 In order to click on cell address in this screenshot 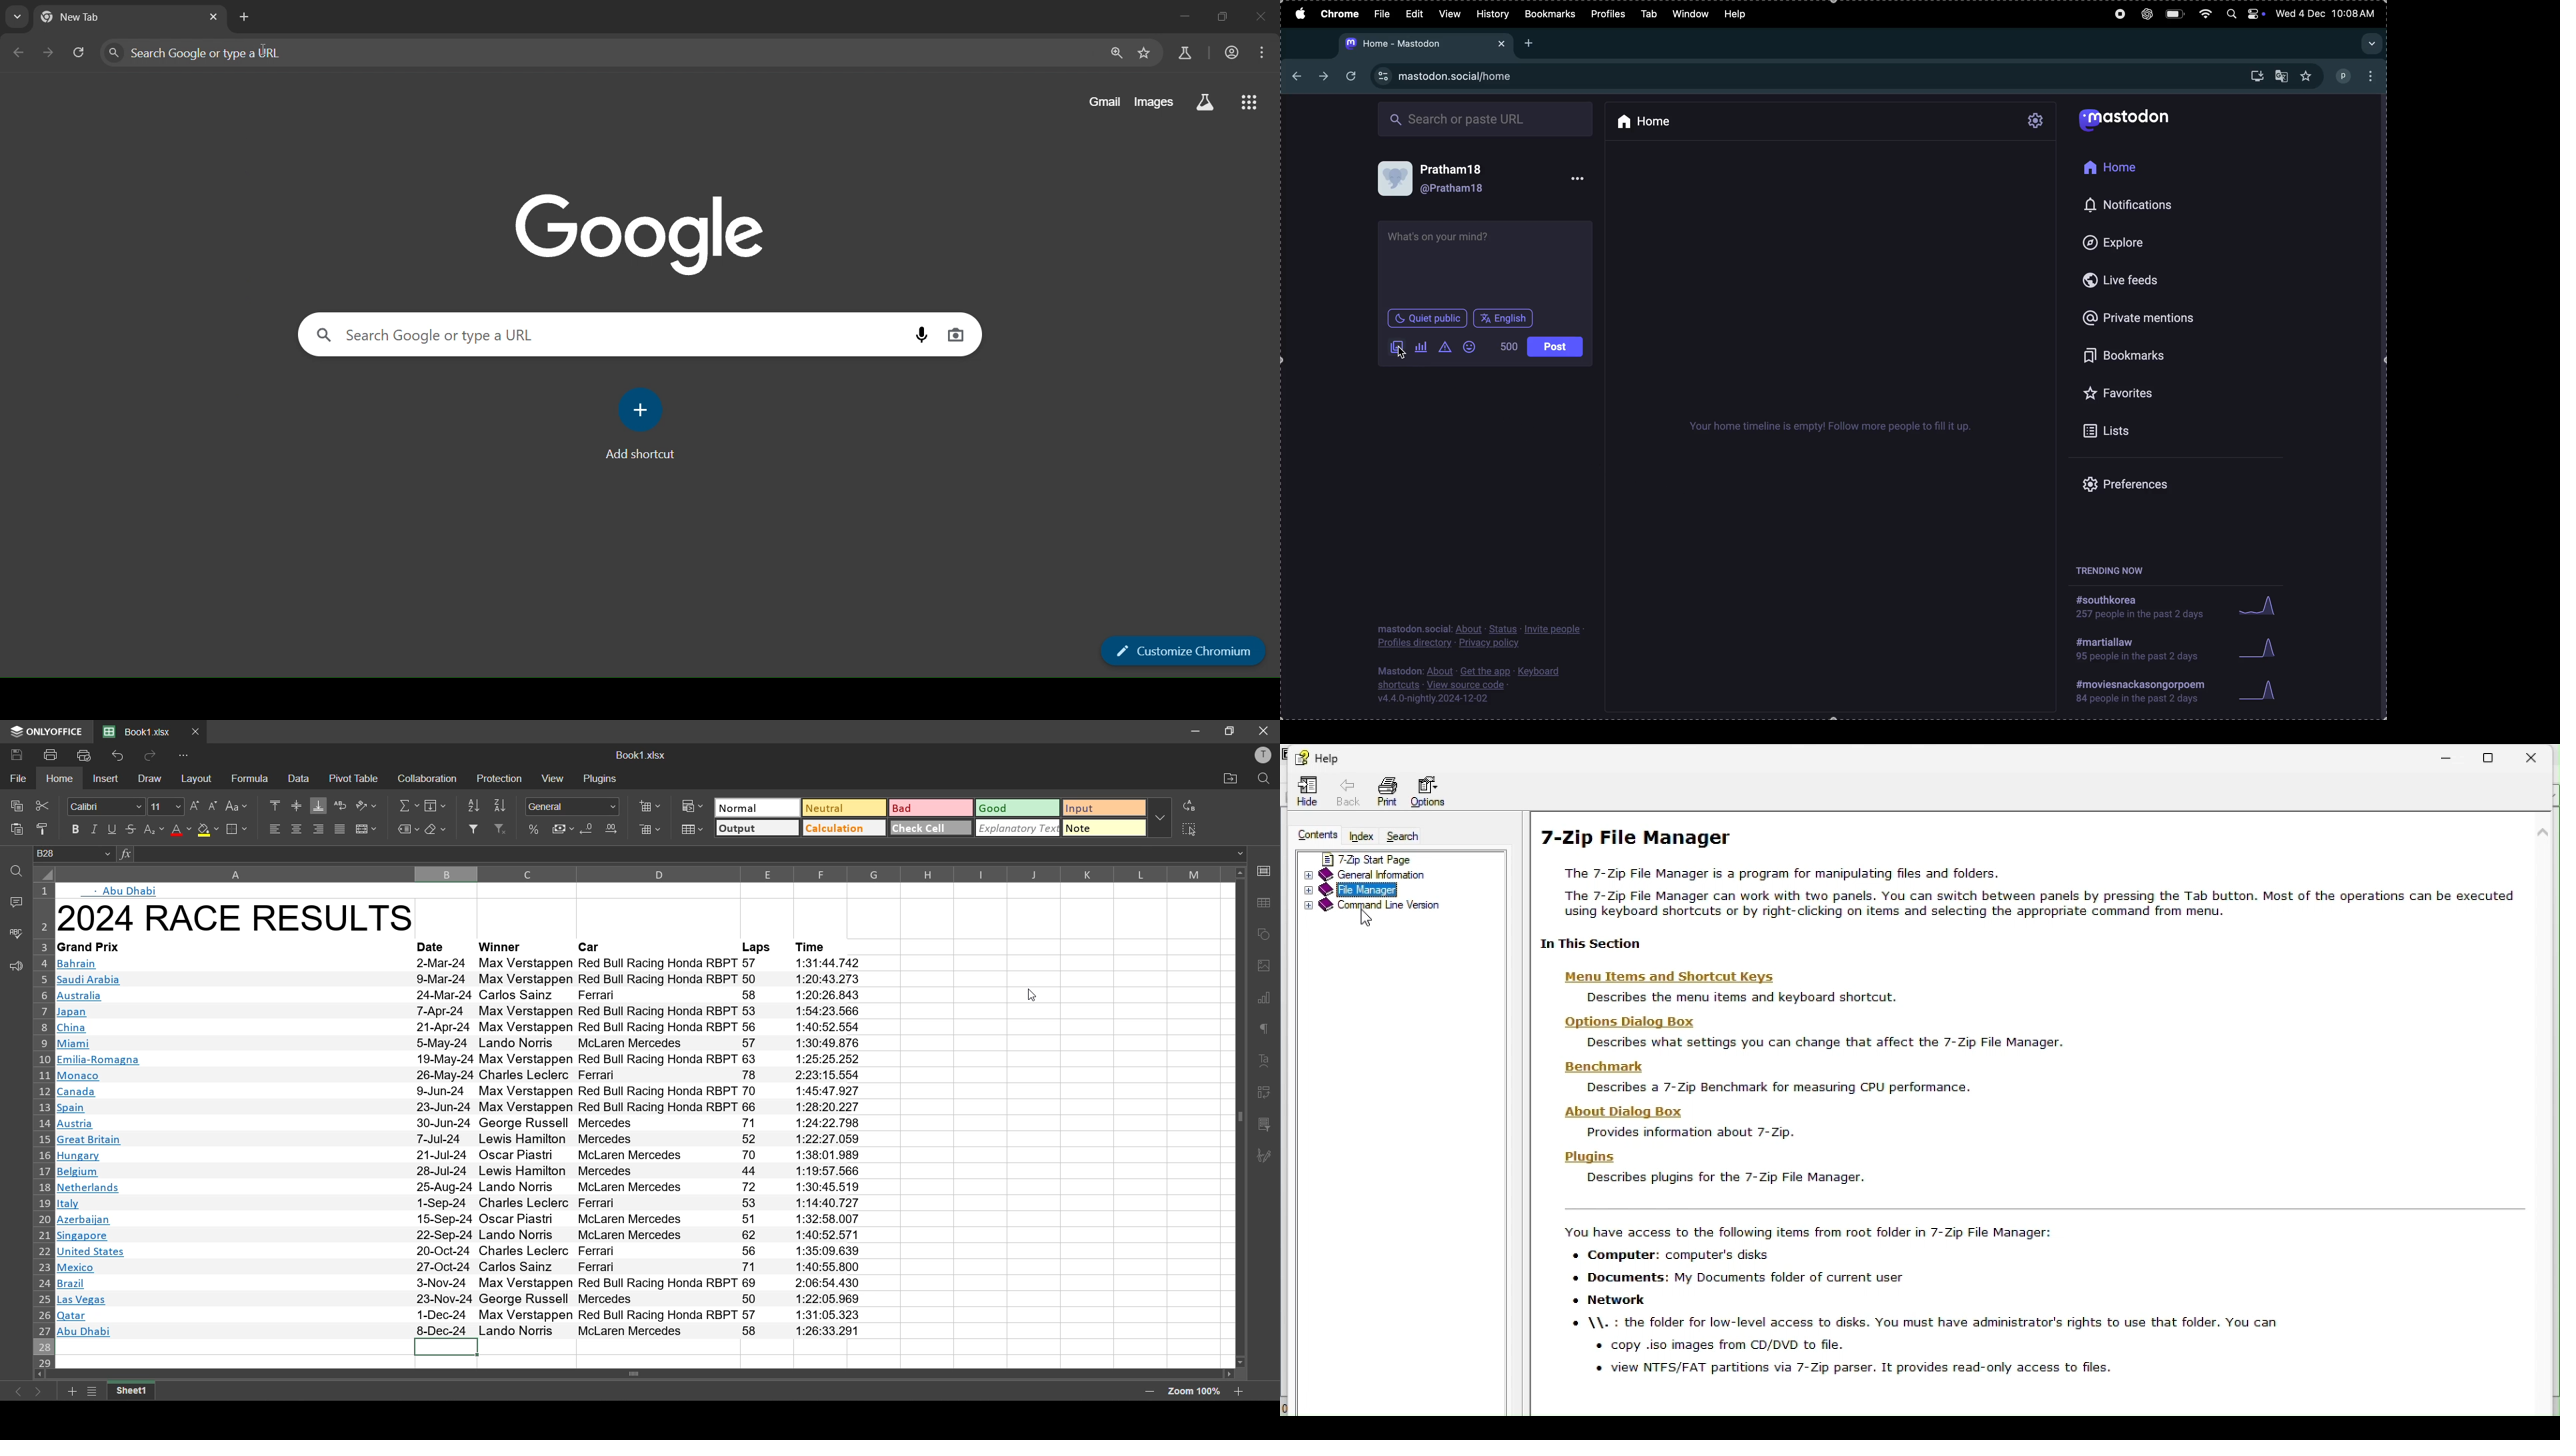, I will do `click(76, 855)`.